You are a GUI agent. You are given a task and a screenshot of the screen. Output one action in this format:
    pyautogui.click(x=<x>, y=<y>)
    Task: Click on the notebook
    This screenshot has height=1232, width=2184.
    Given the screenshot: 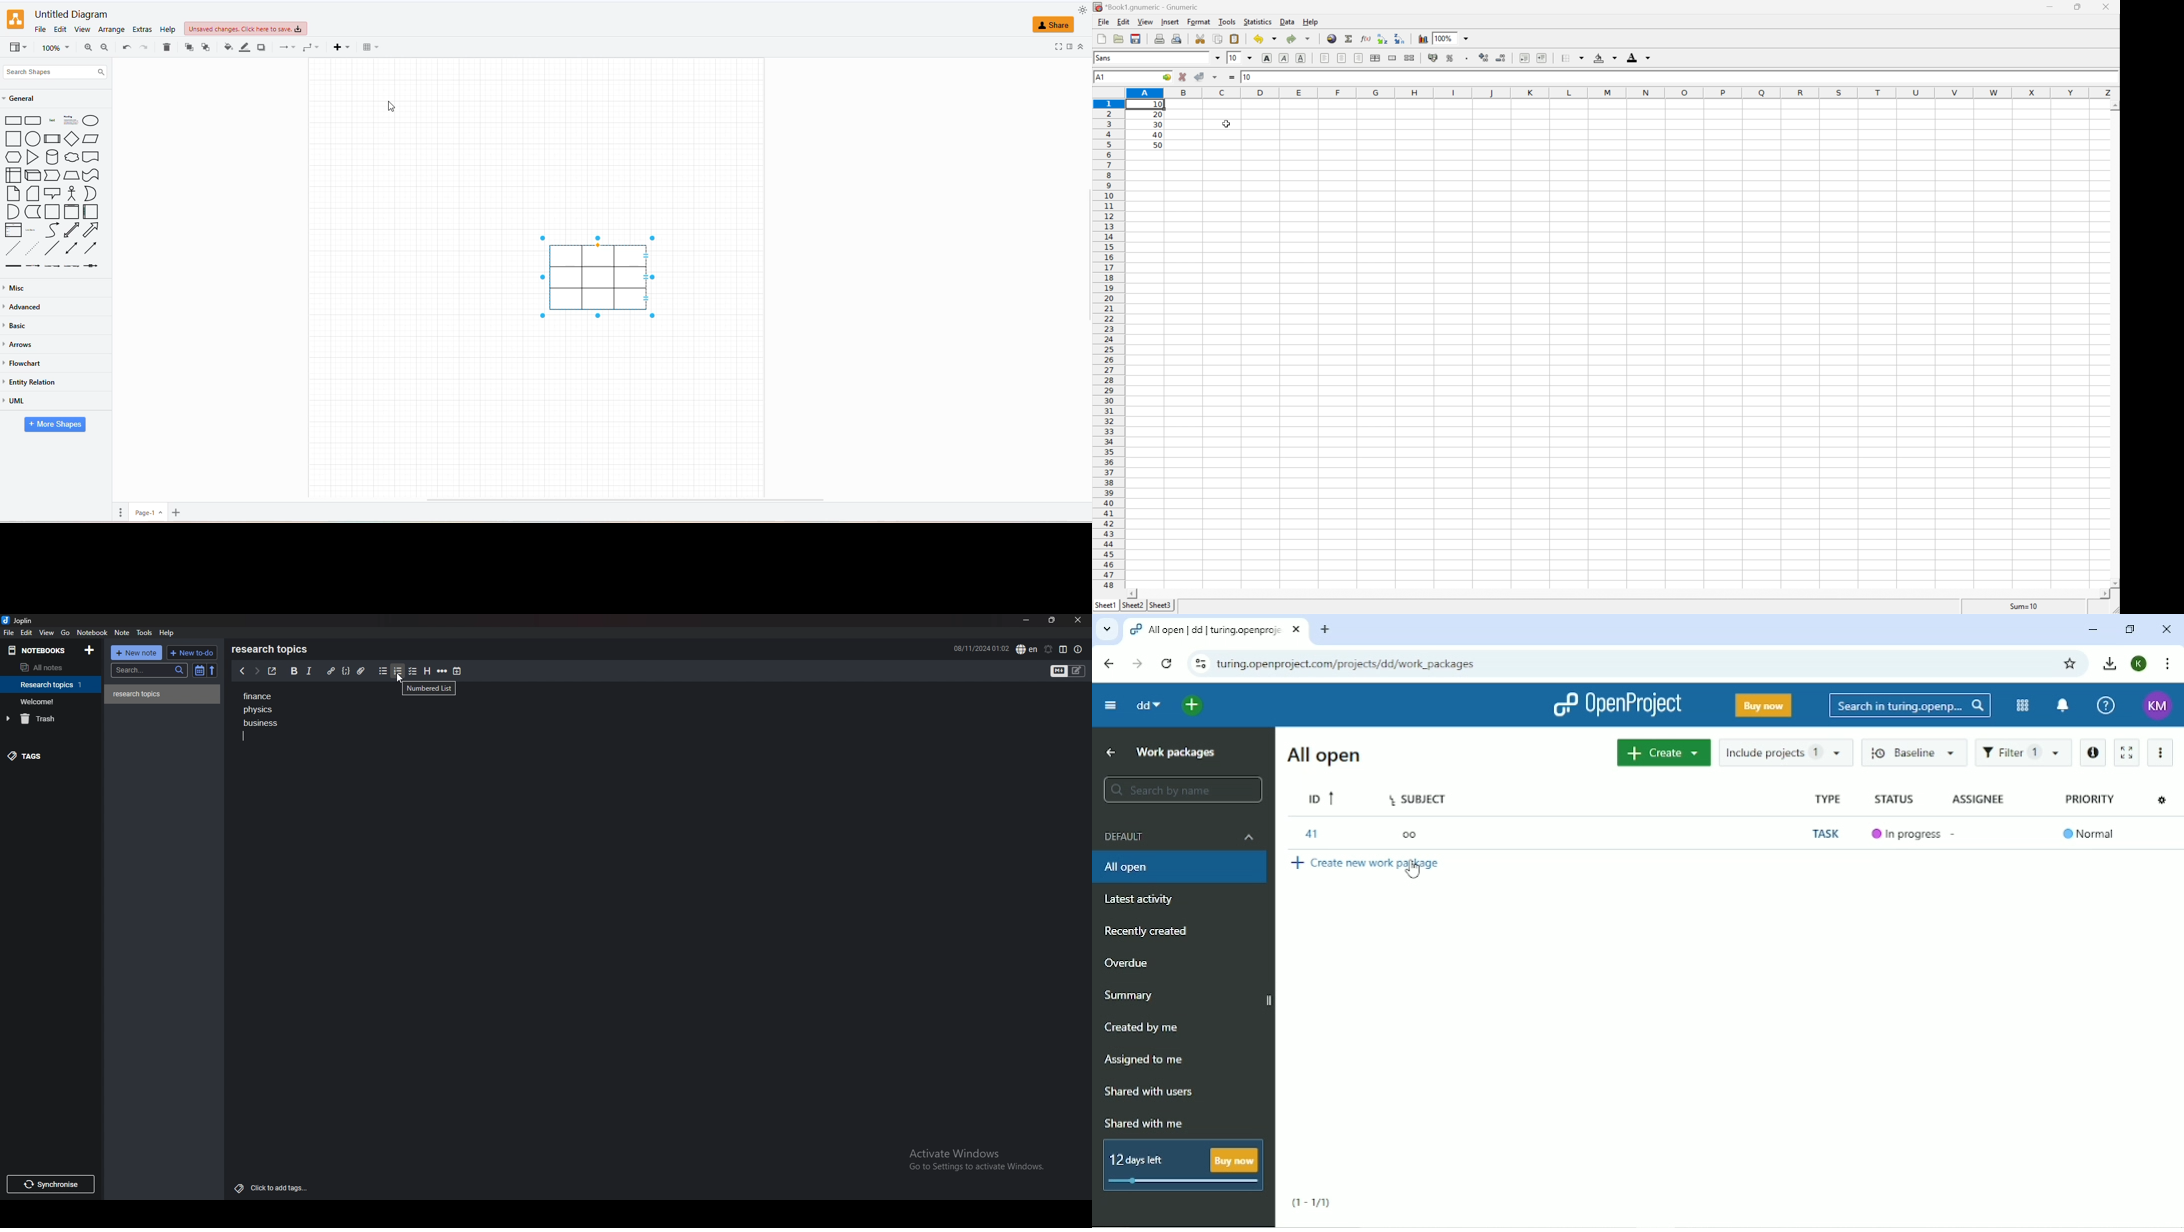 What is the action you would take?
    pyautogui.click(x=52, y=685)
    